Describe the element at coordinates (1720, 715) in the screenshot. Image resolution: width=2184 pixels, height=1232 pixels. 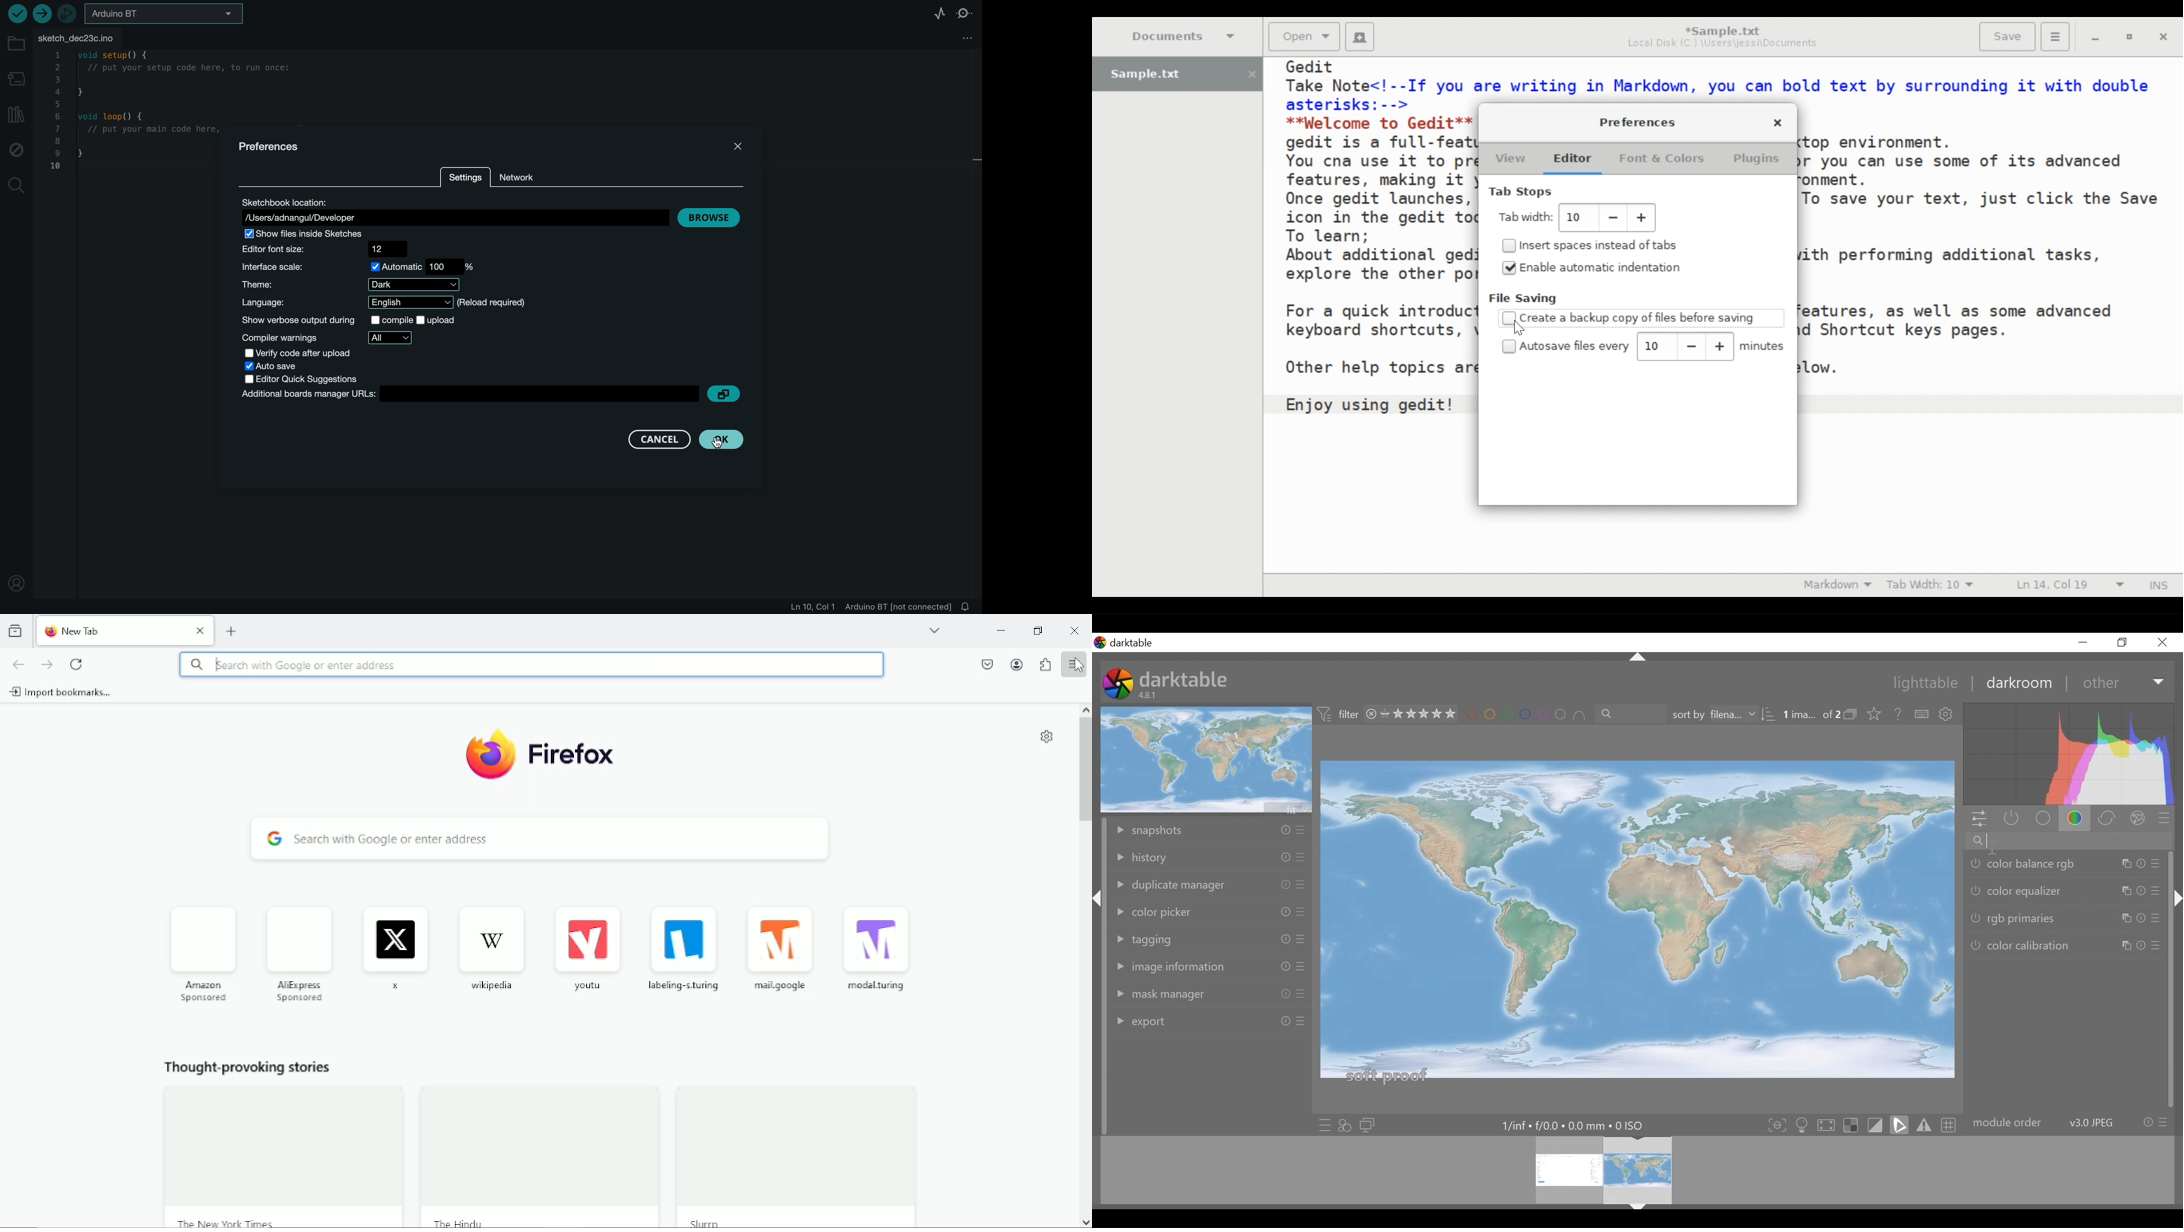
I see `sort by` at that location.